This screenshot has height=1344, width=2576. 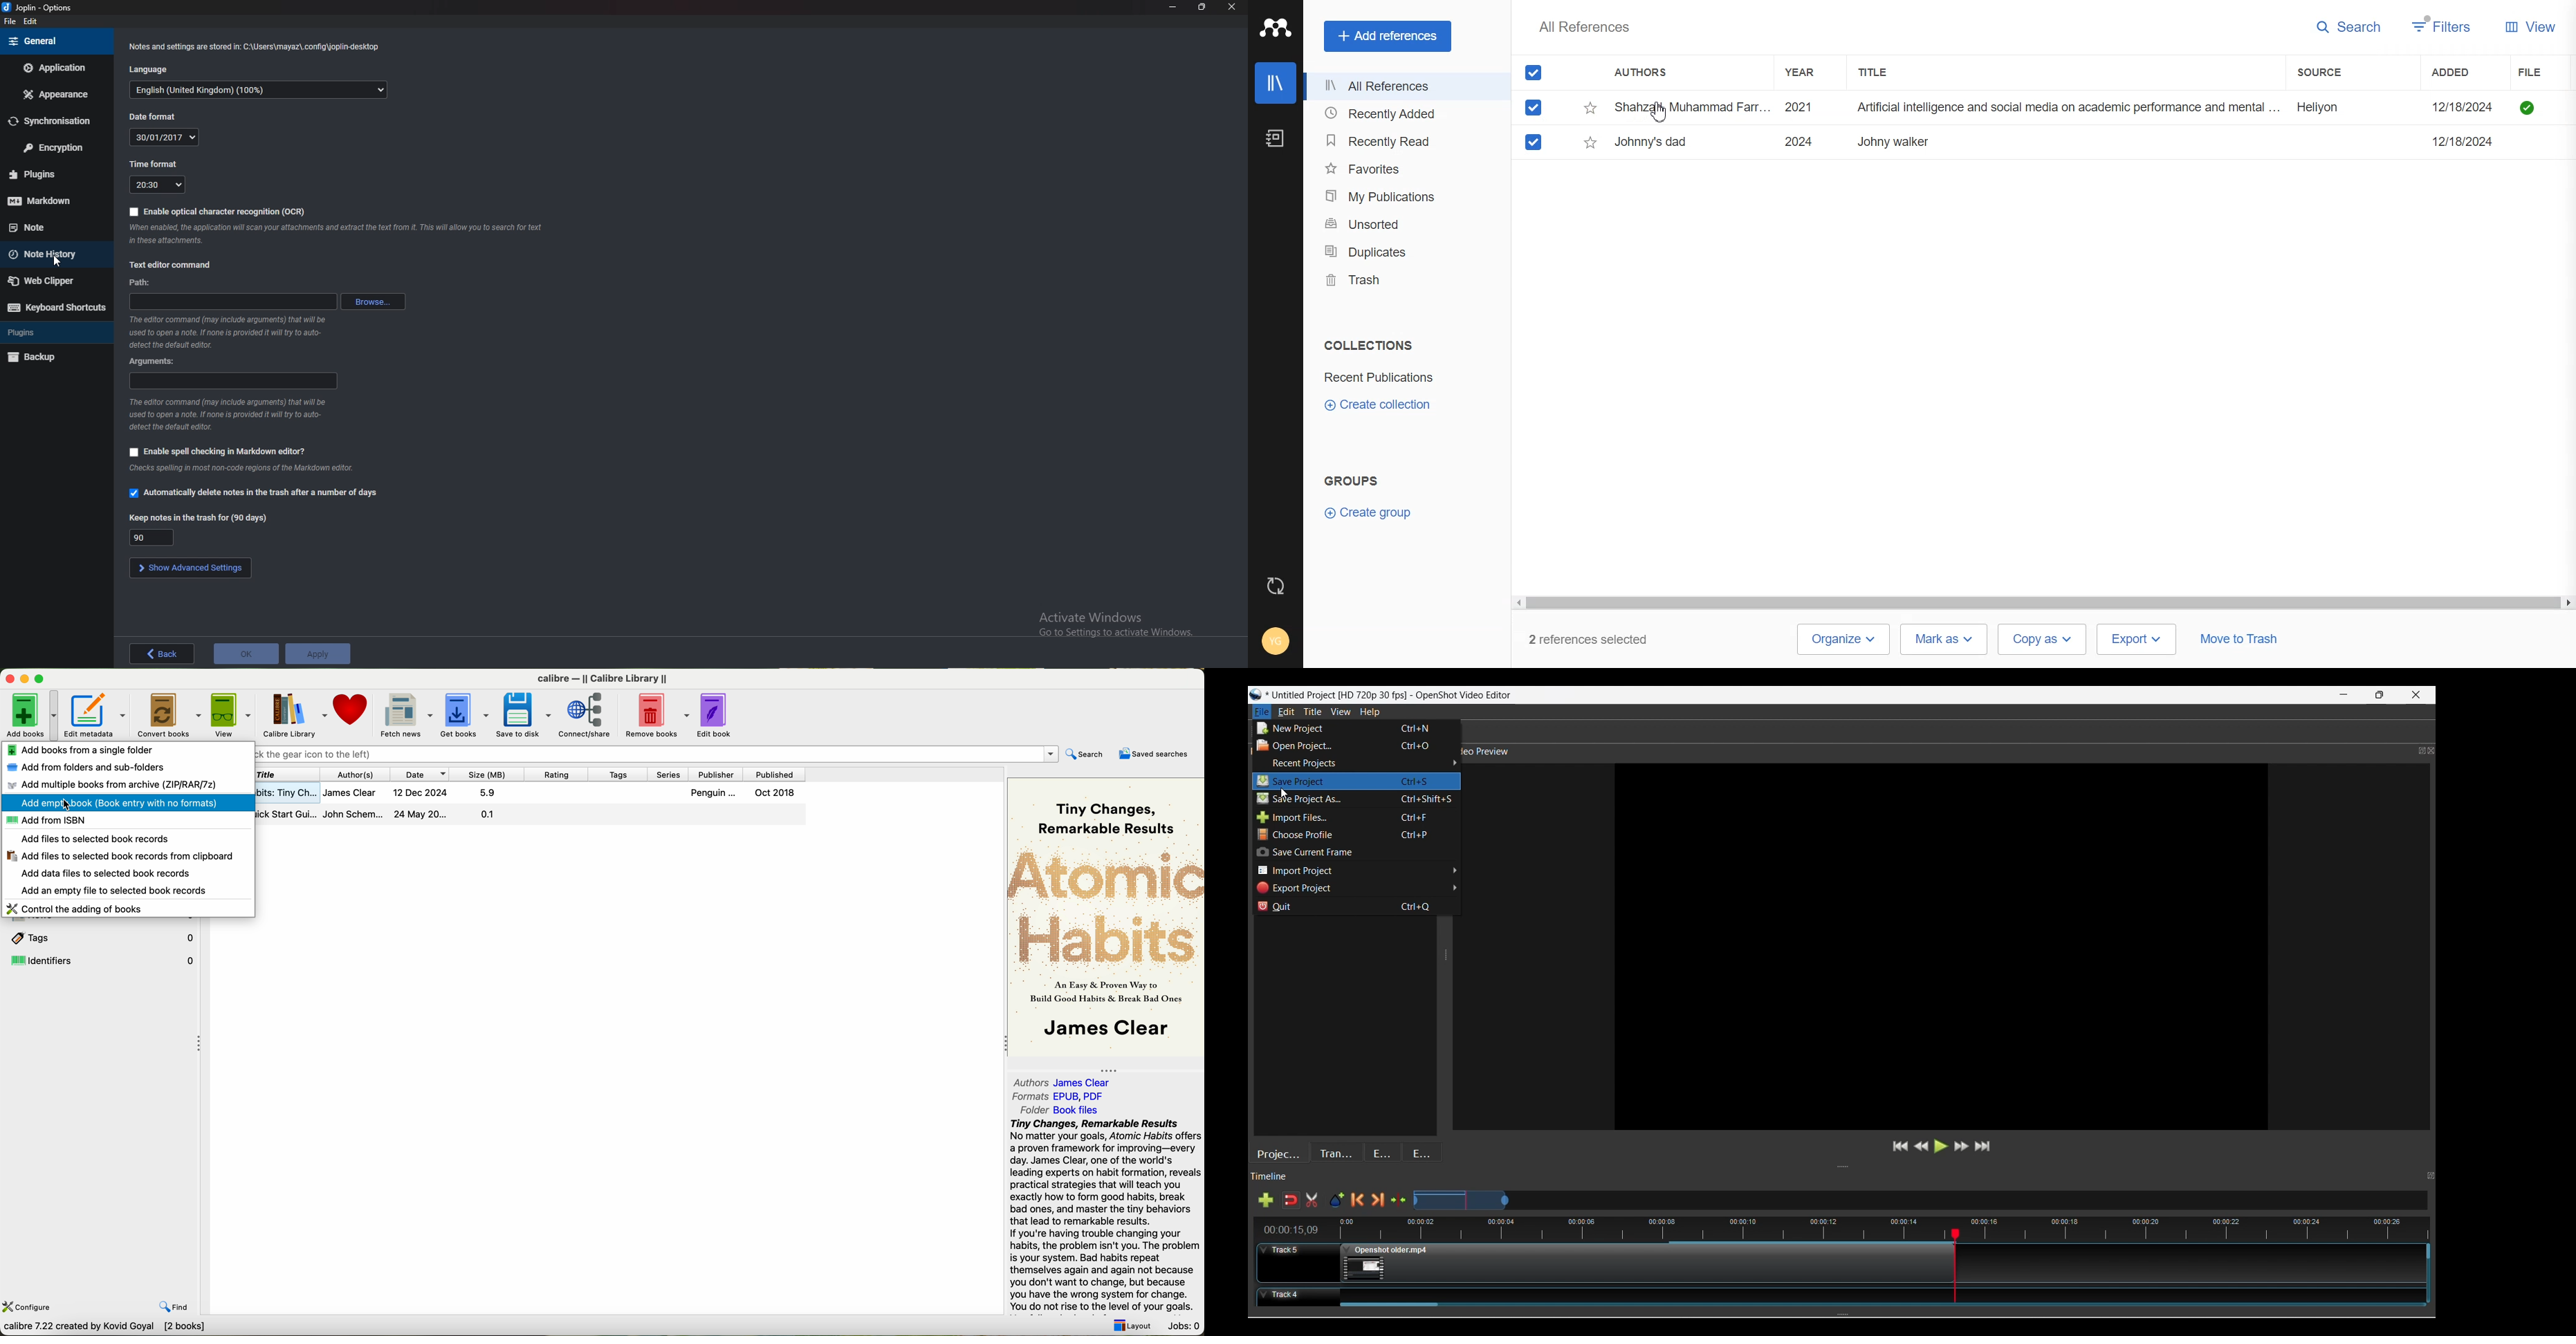 What do you see at coordinates (1389, 1305) in the screenshot?
I see `Horizontal slide bar` at bounding box center [1389, 1305].